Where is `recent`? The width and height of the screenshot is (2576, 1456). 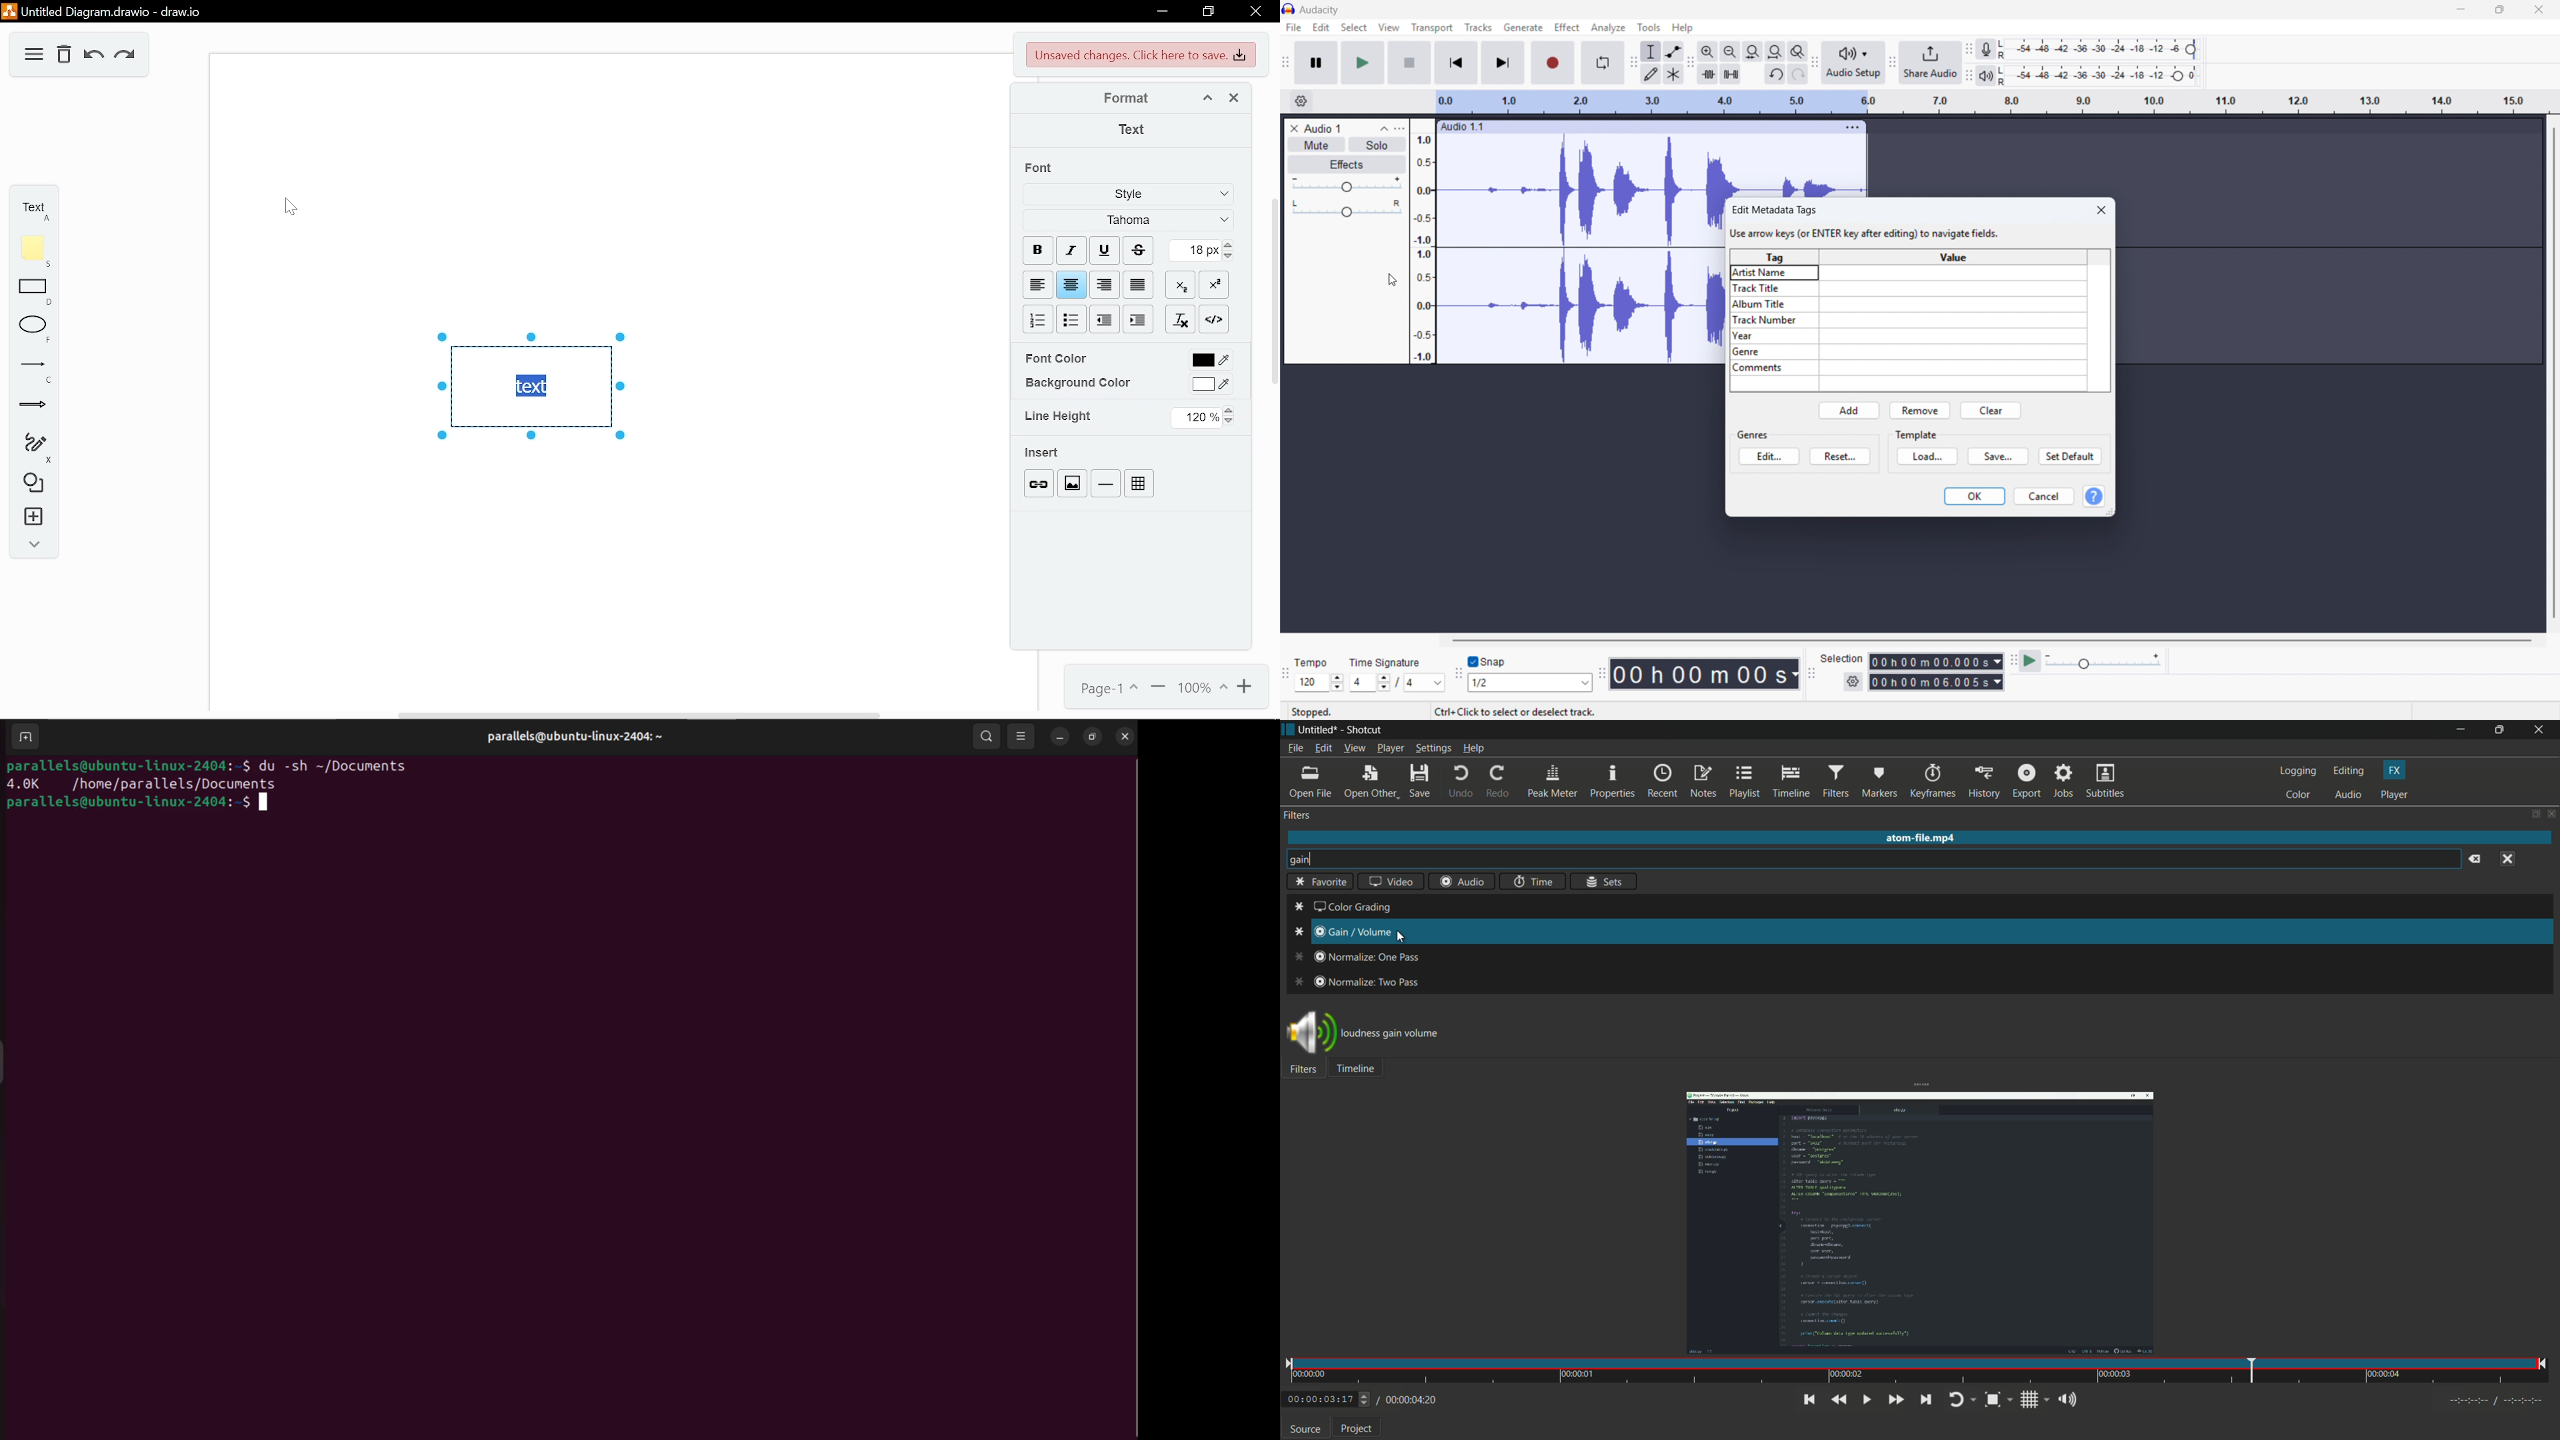 recent is located at coordinates (1663, 782).